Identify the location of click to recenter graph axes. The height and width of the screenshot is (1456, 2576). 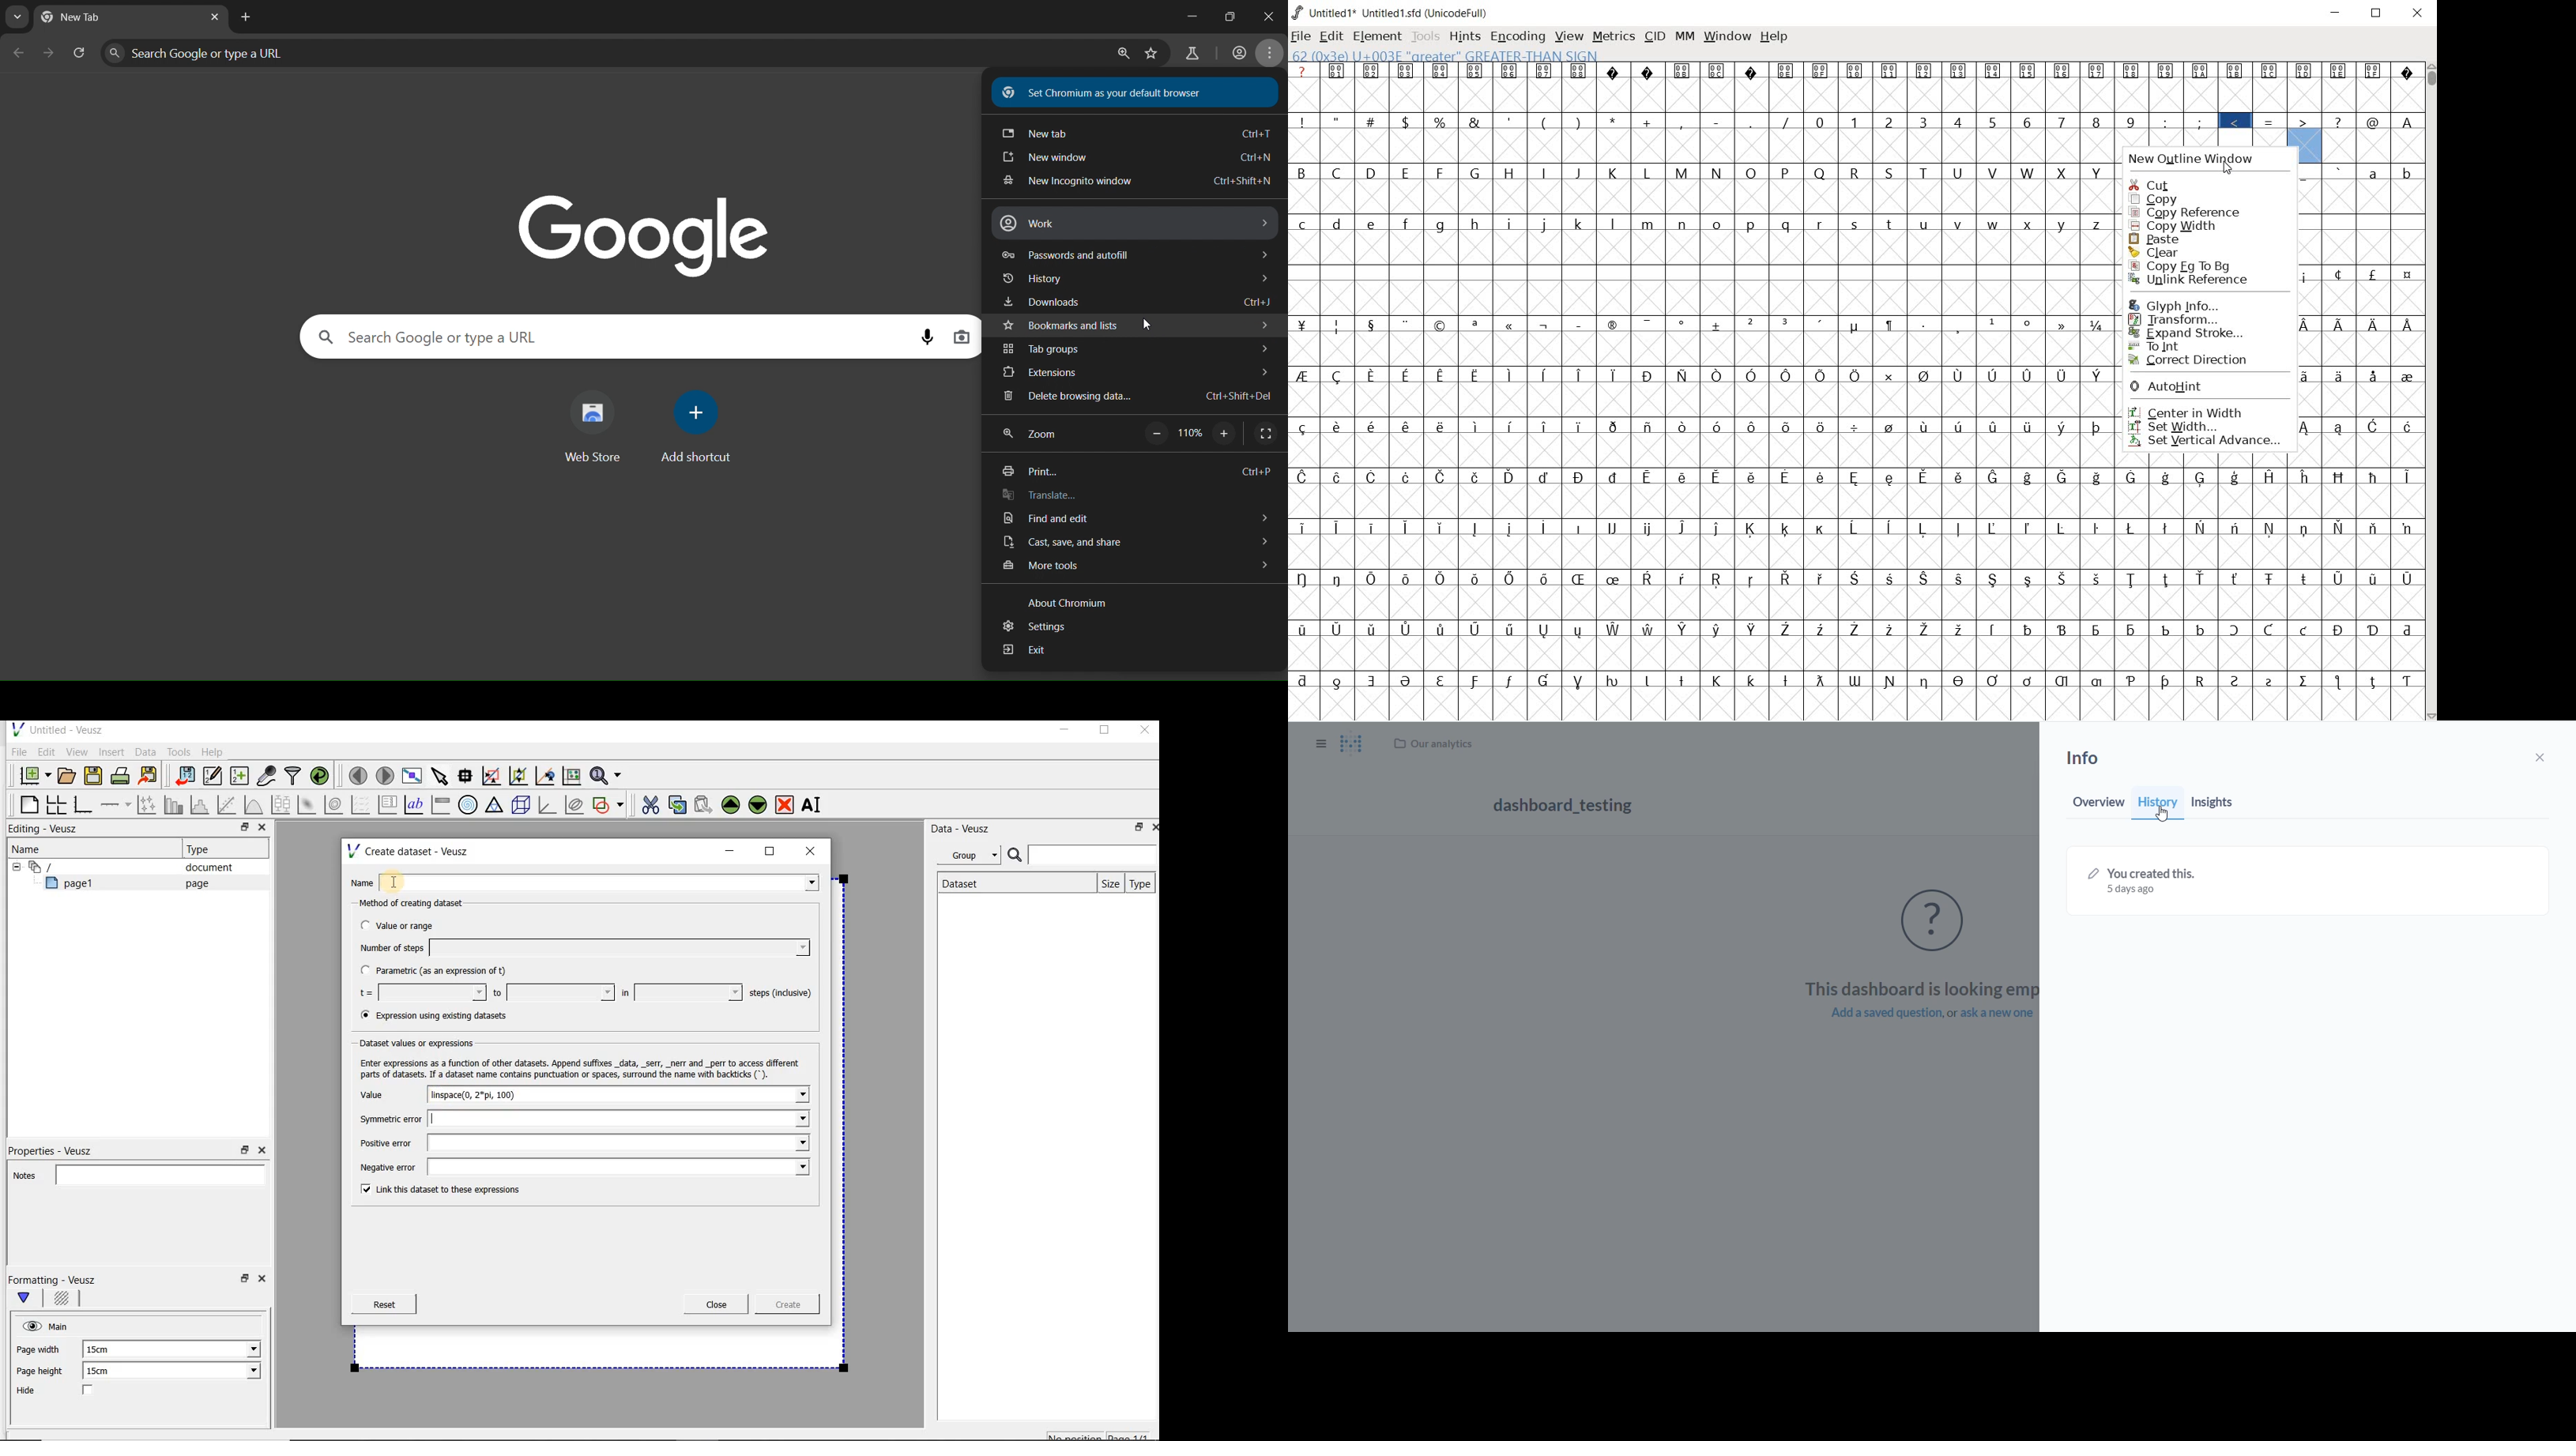
(546, 776).